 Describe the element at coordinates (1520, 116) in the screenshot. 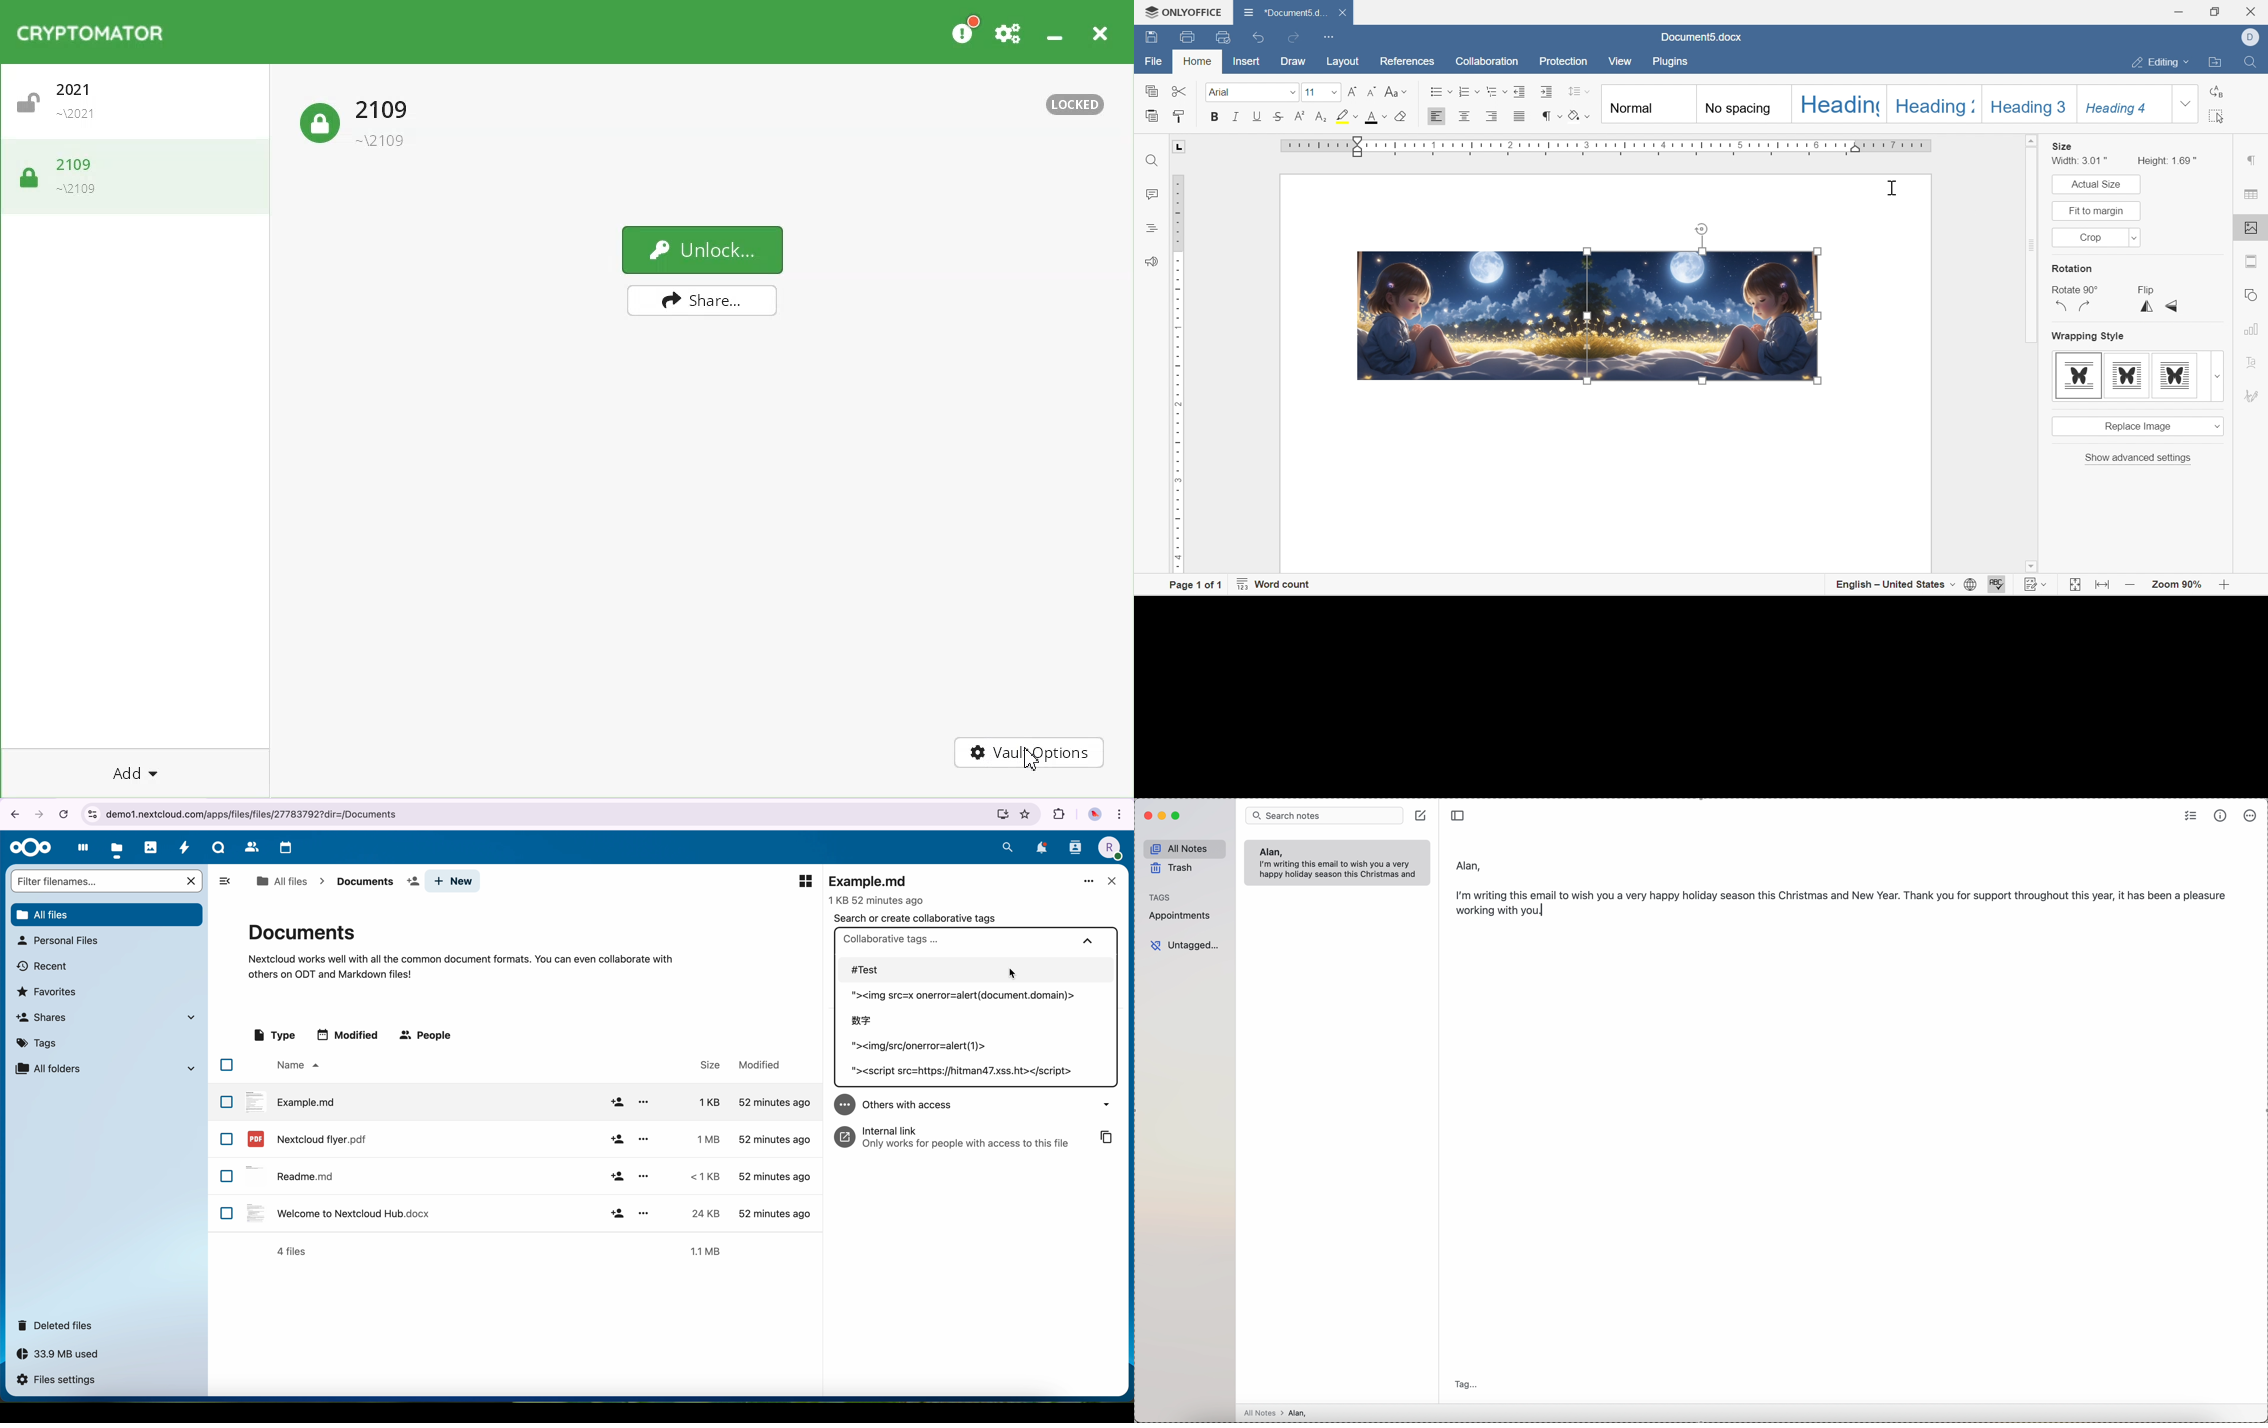

I see `justified` at that location.